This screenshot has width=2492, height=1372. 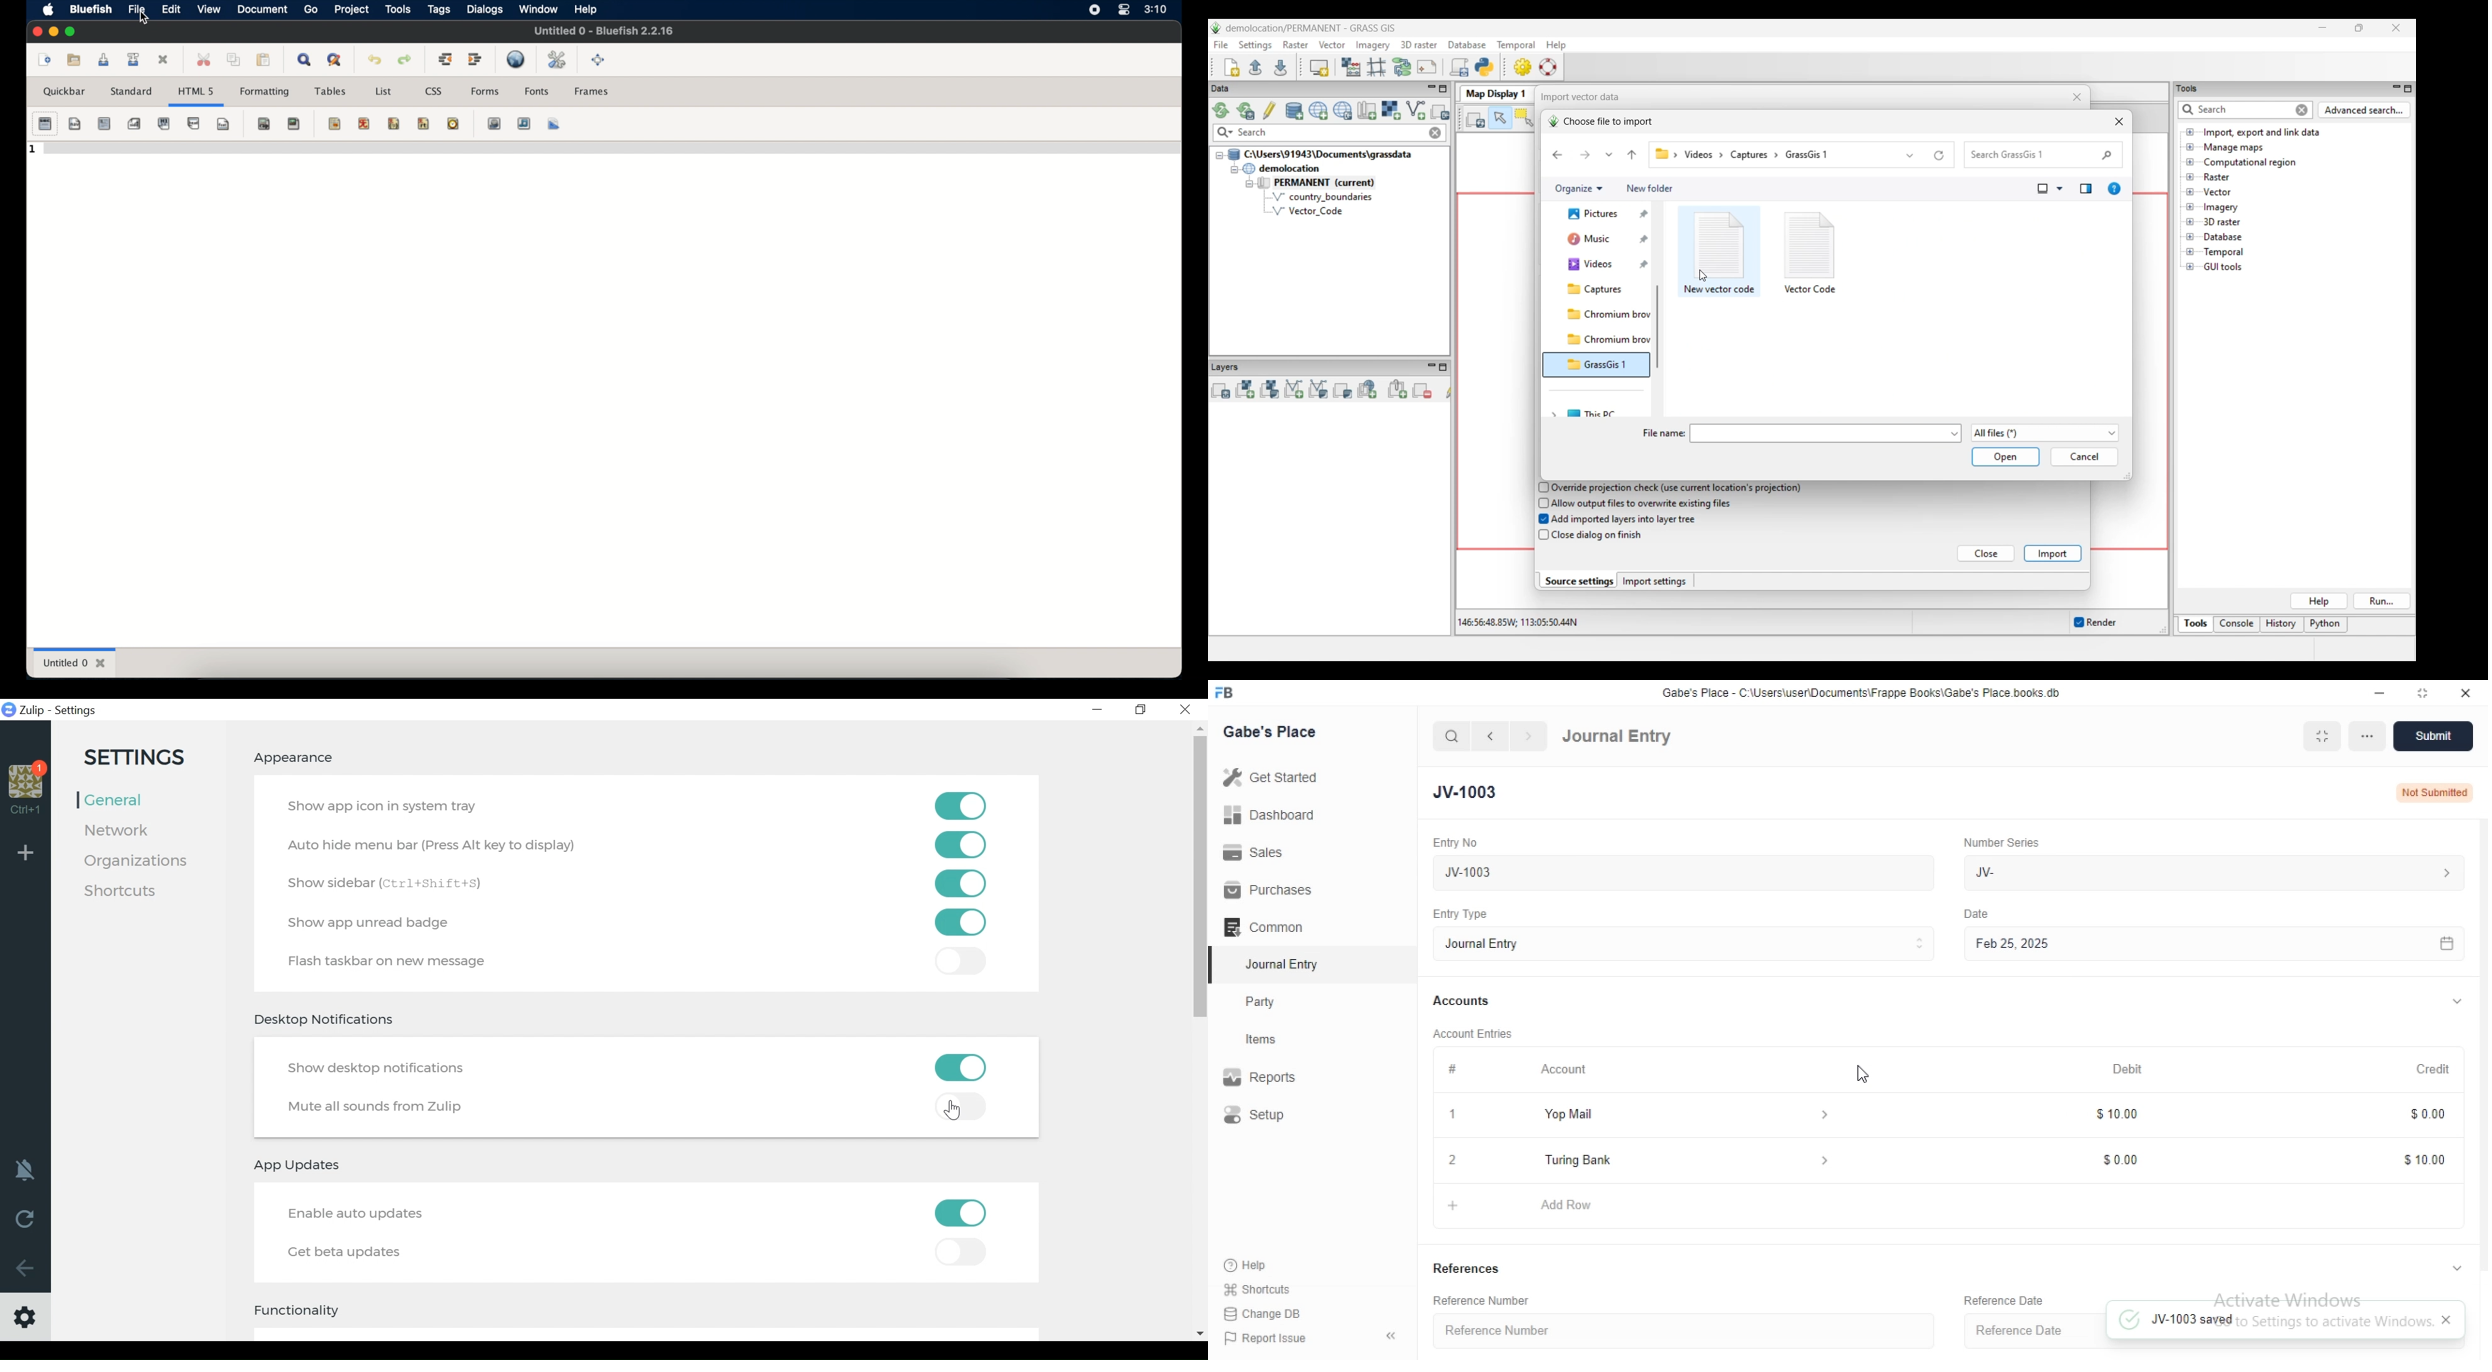 I want to click on resize, so click(x=2419, y=692).